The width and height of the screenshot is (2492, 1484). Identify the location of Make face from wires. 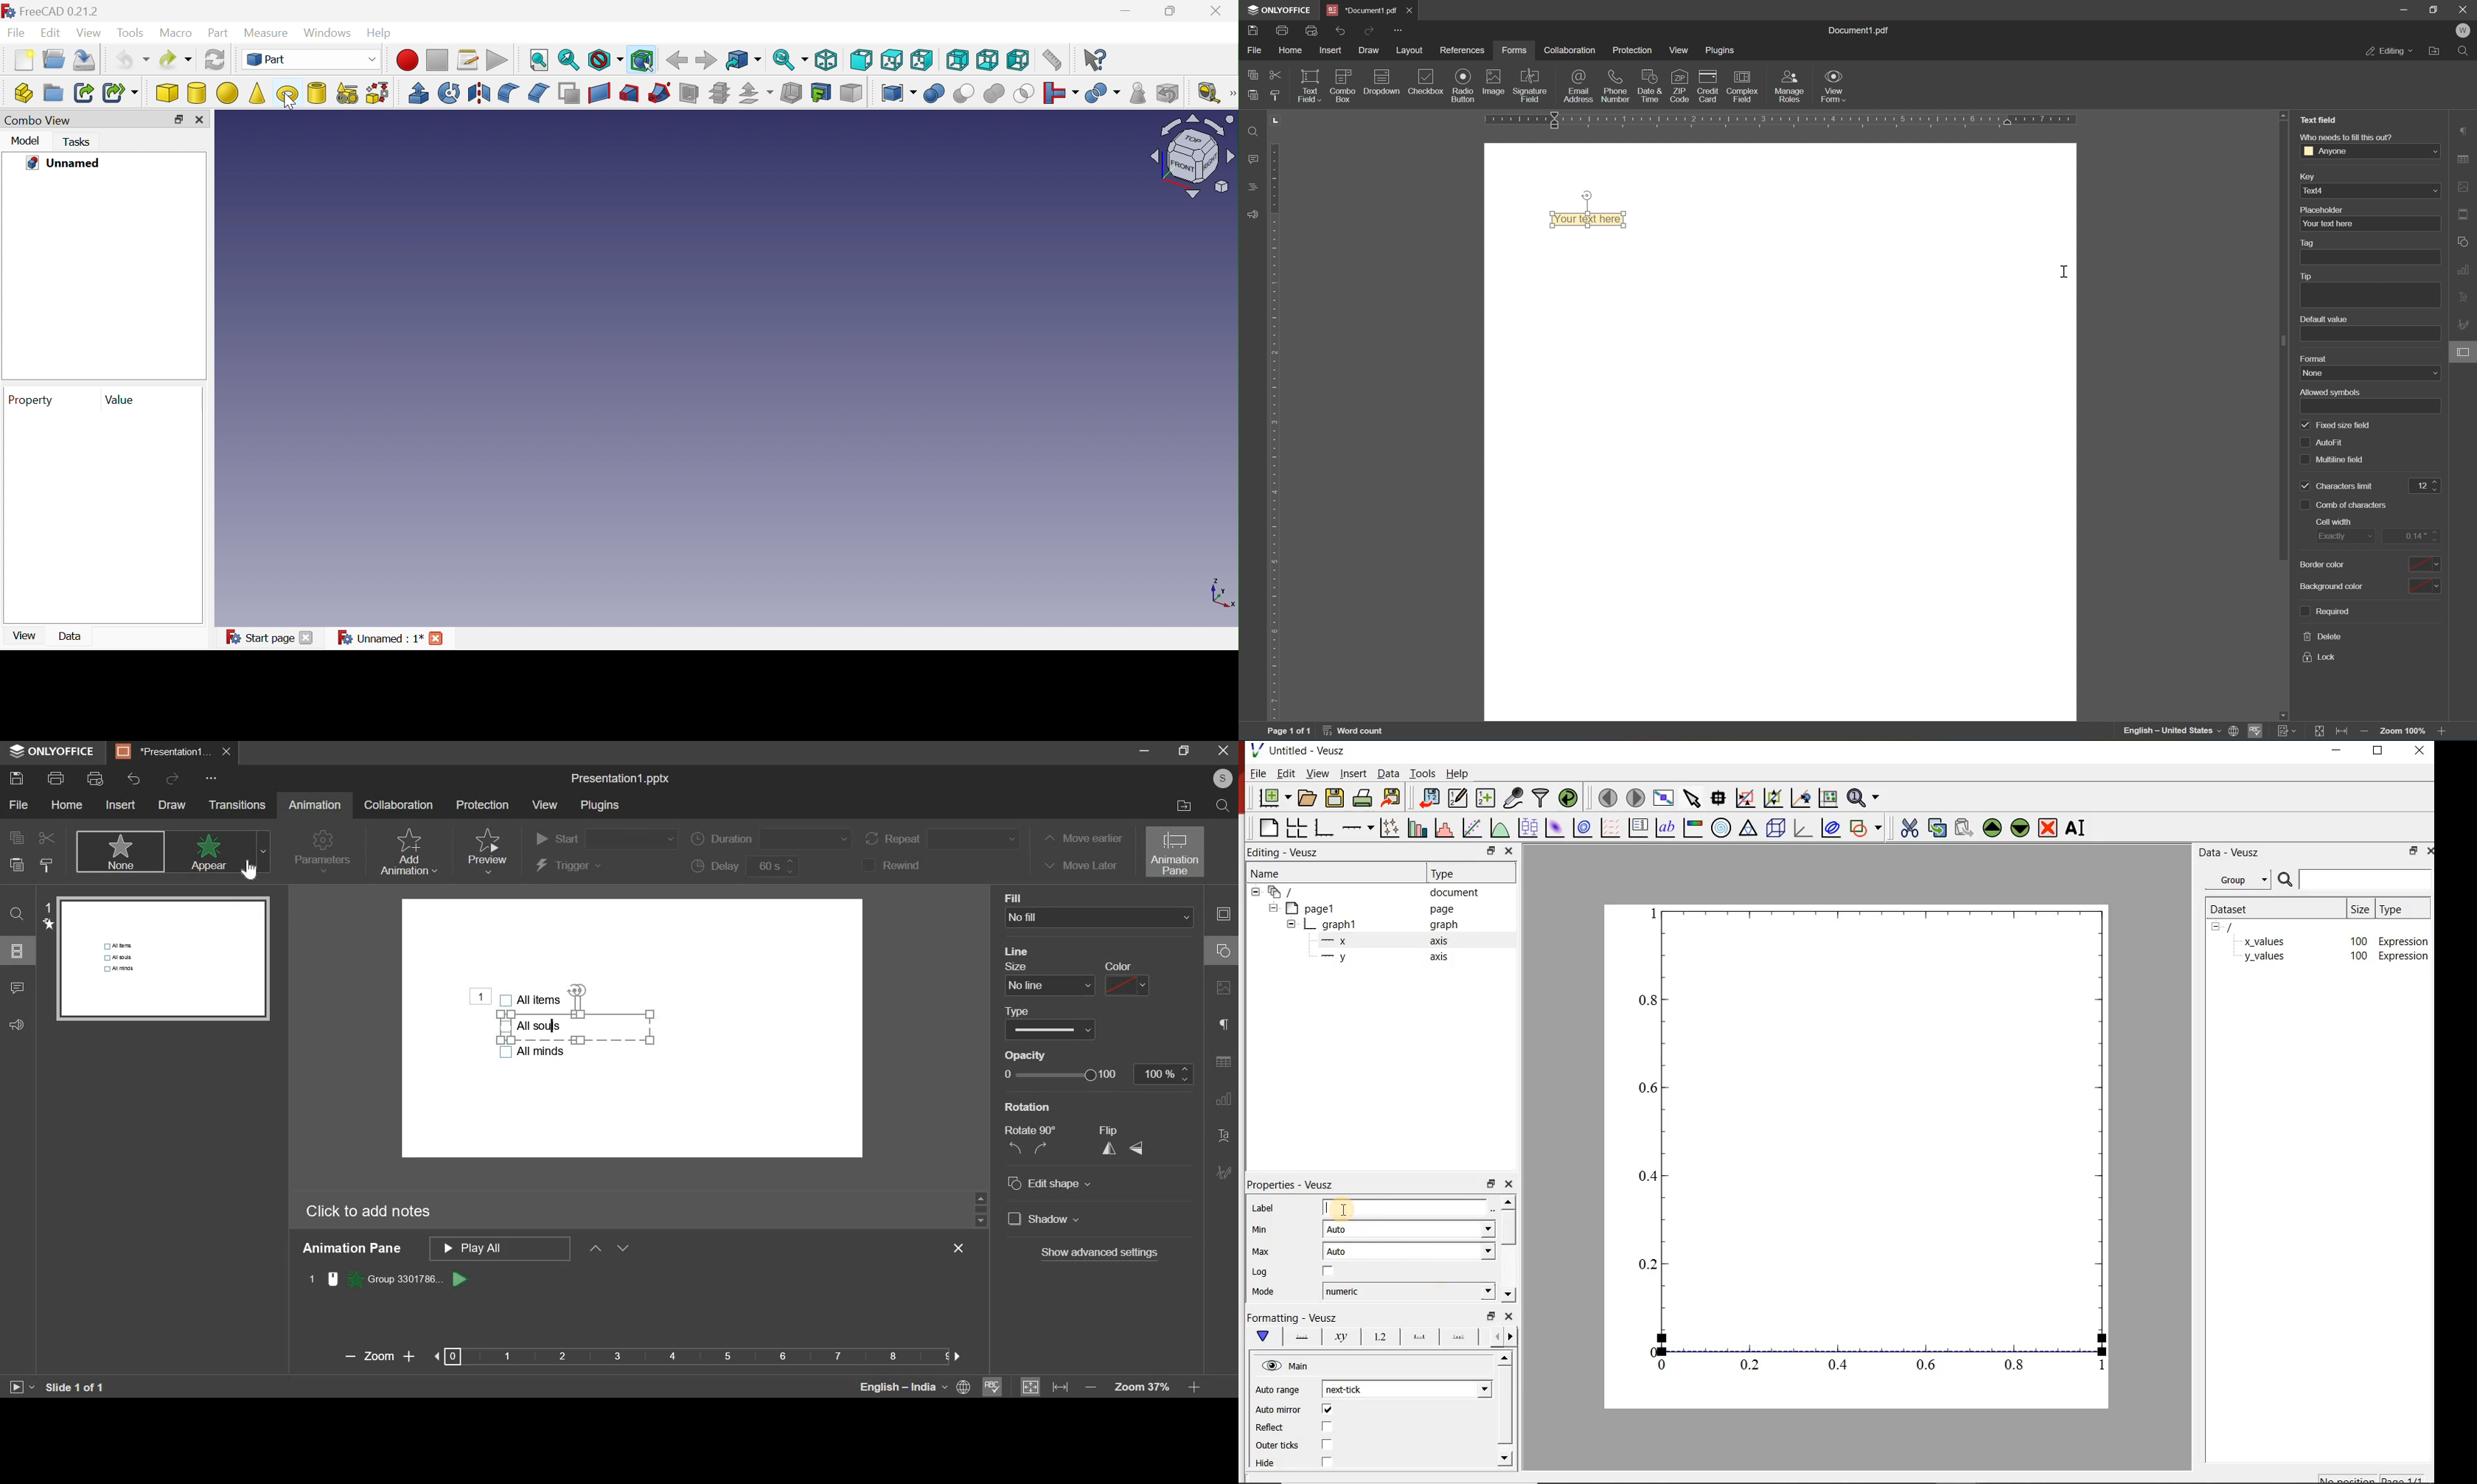
(568, 92).